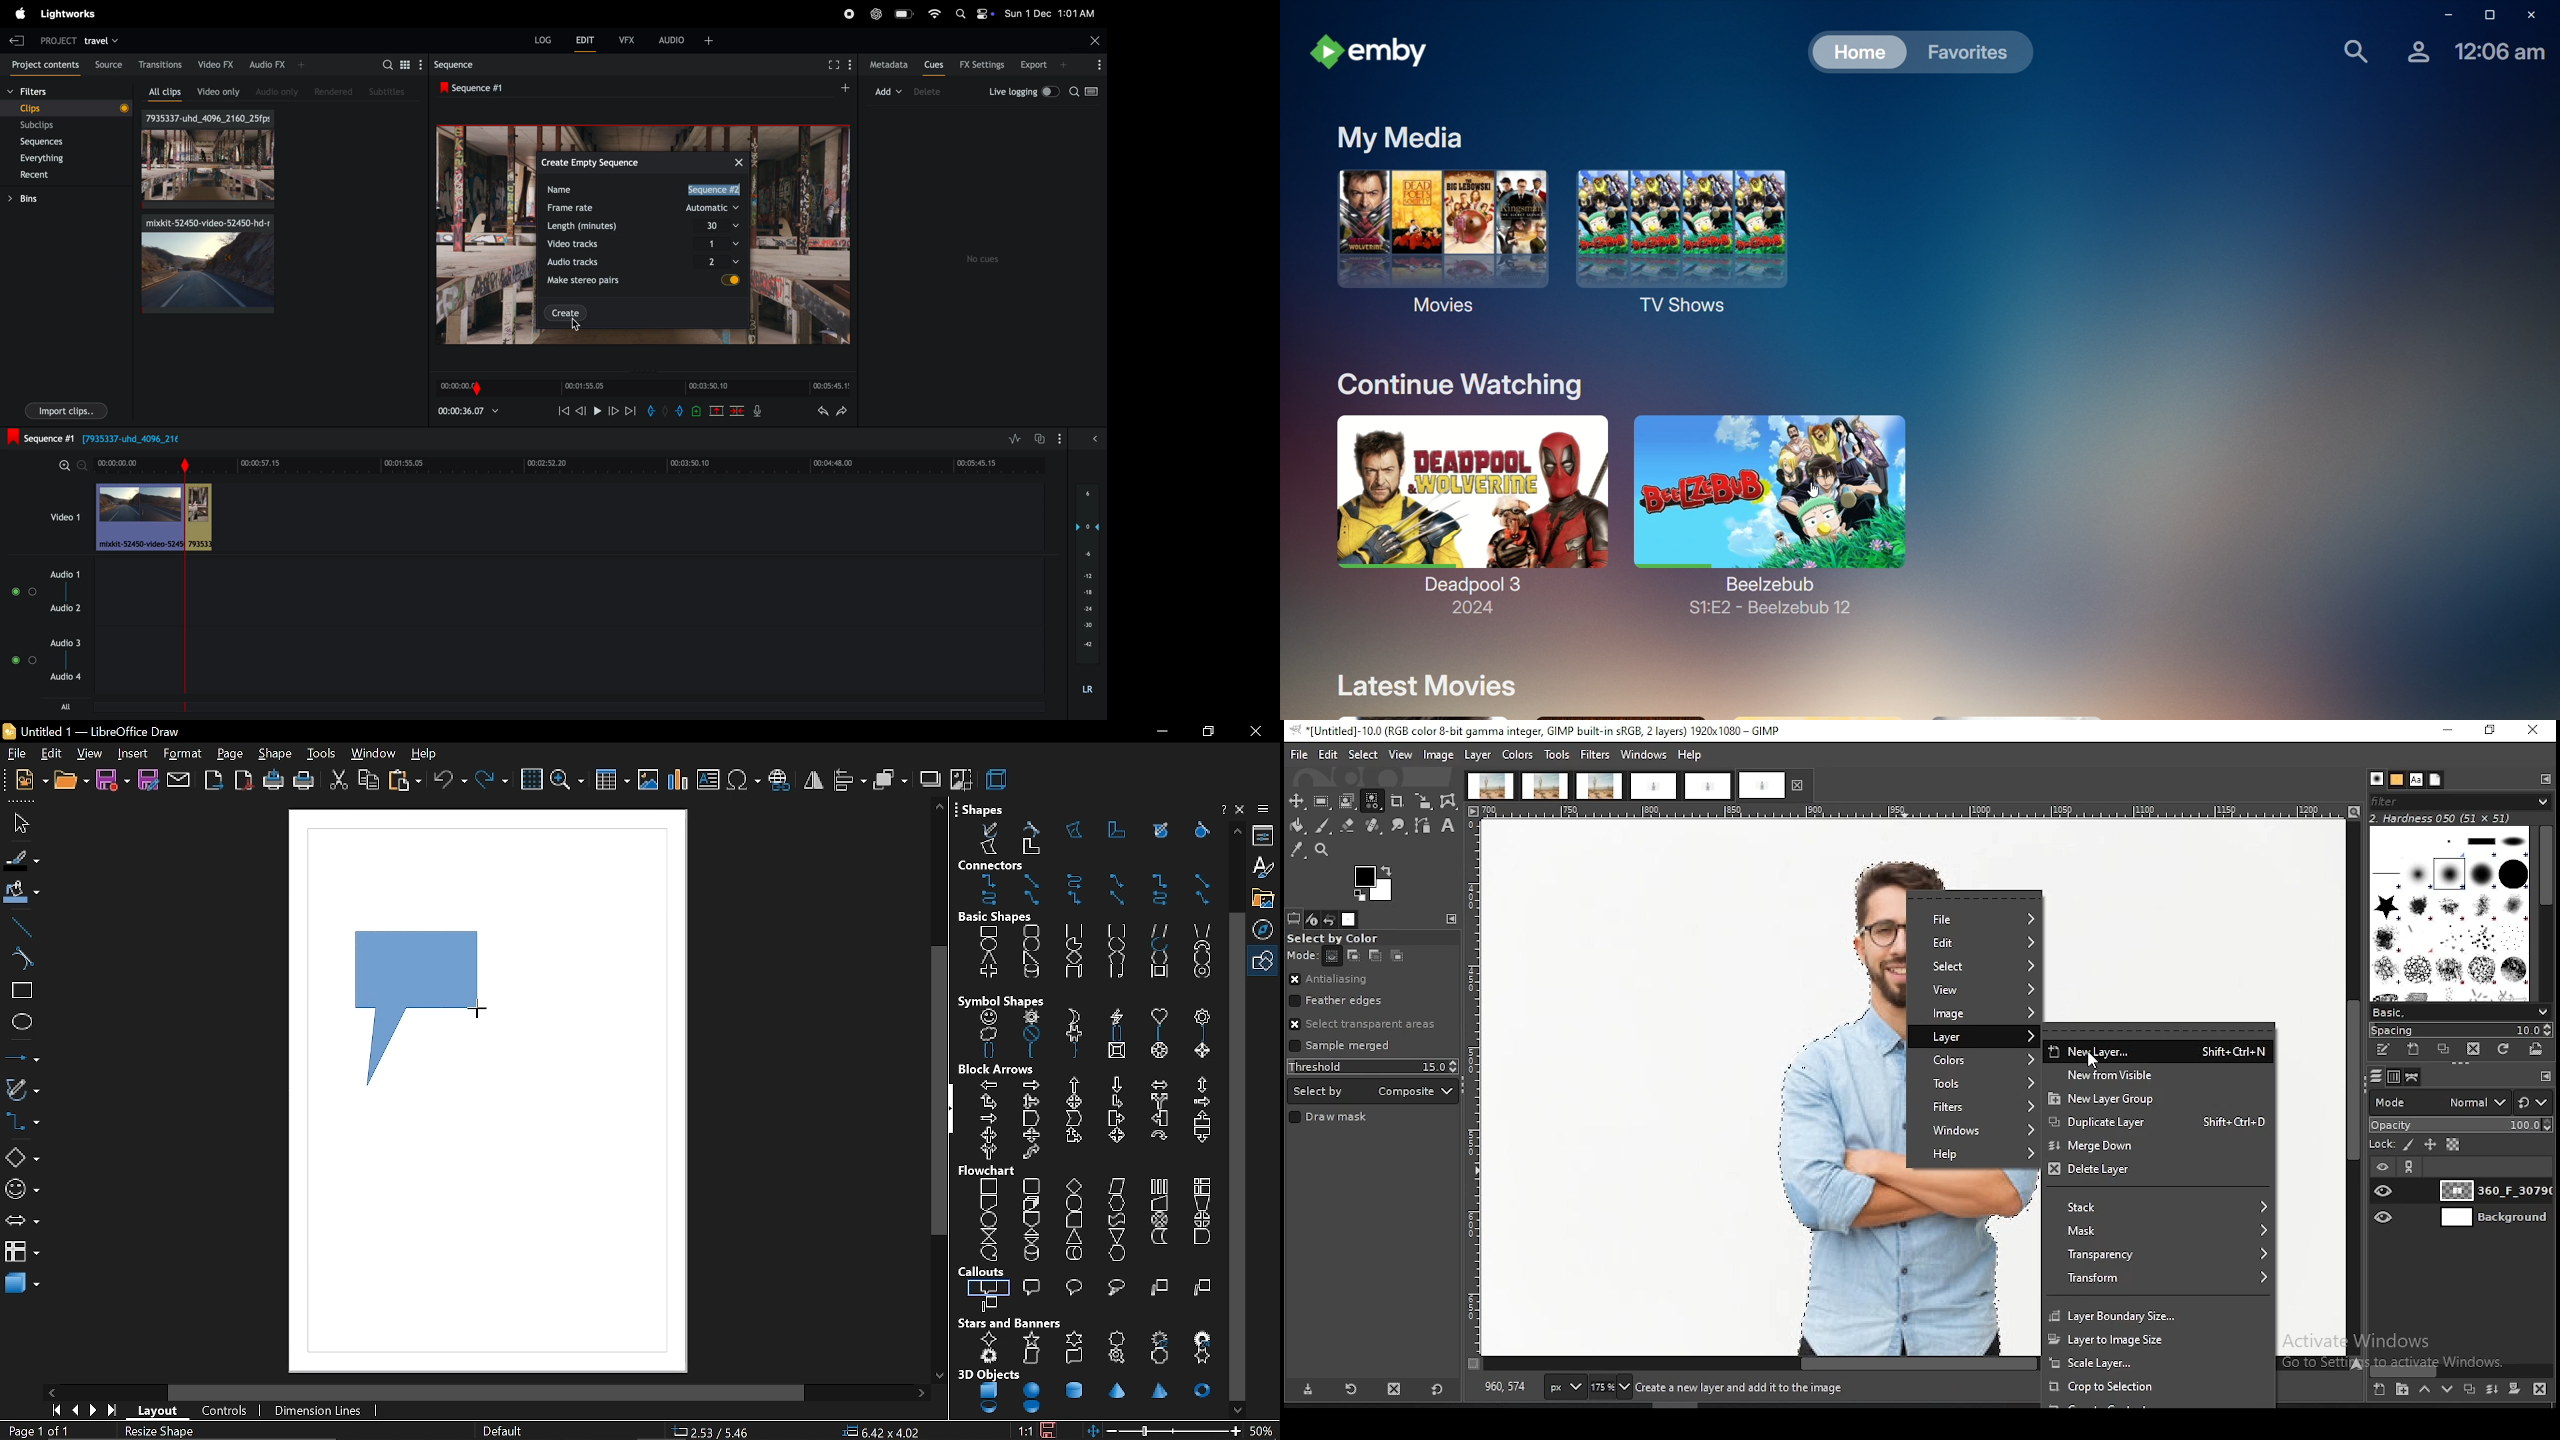 The image size is (2576, 1456). Describe the element at coordinates (1204, 1034) in the screenshot. I see `right bracket` at that location.